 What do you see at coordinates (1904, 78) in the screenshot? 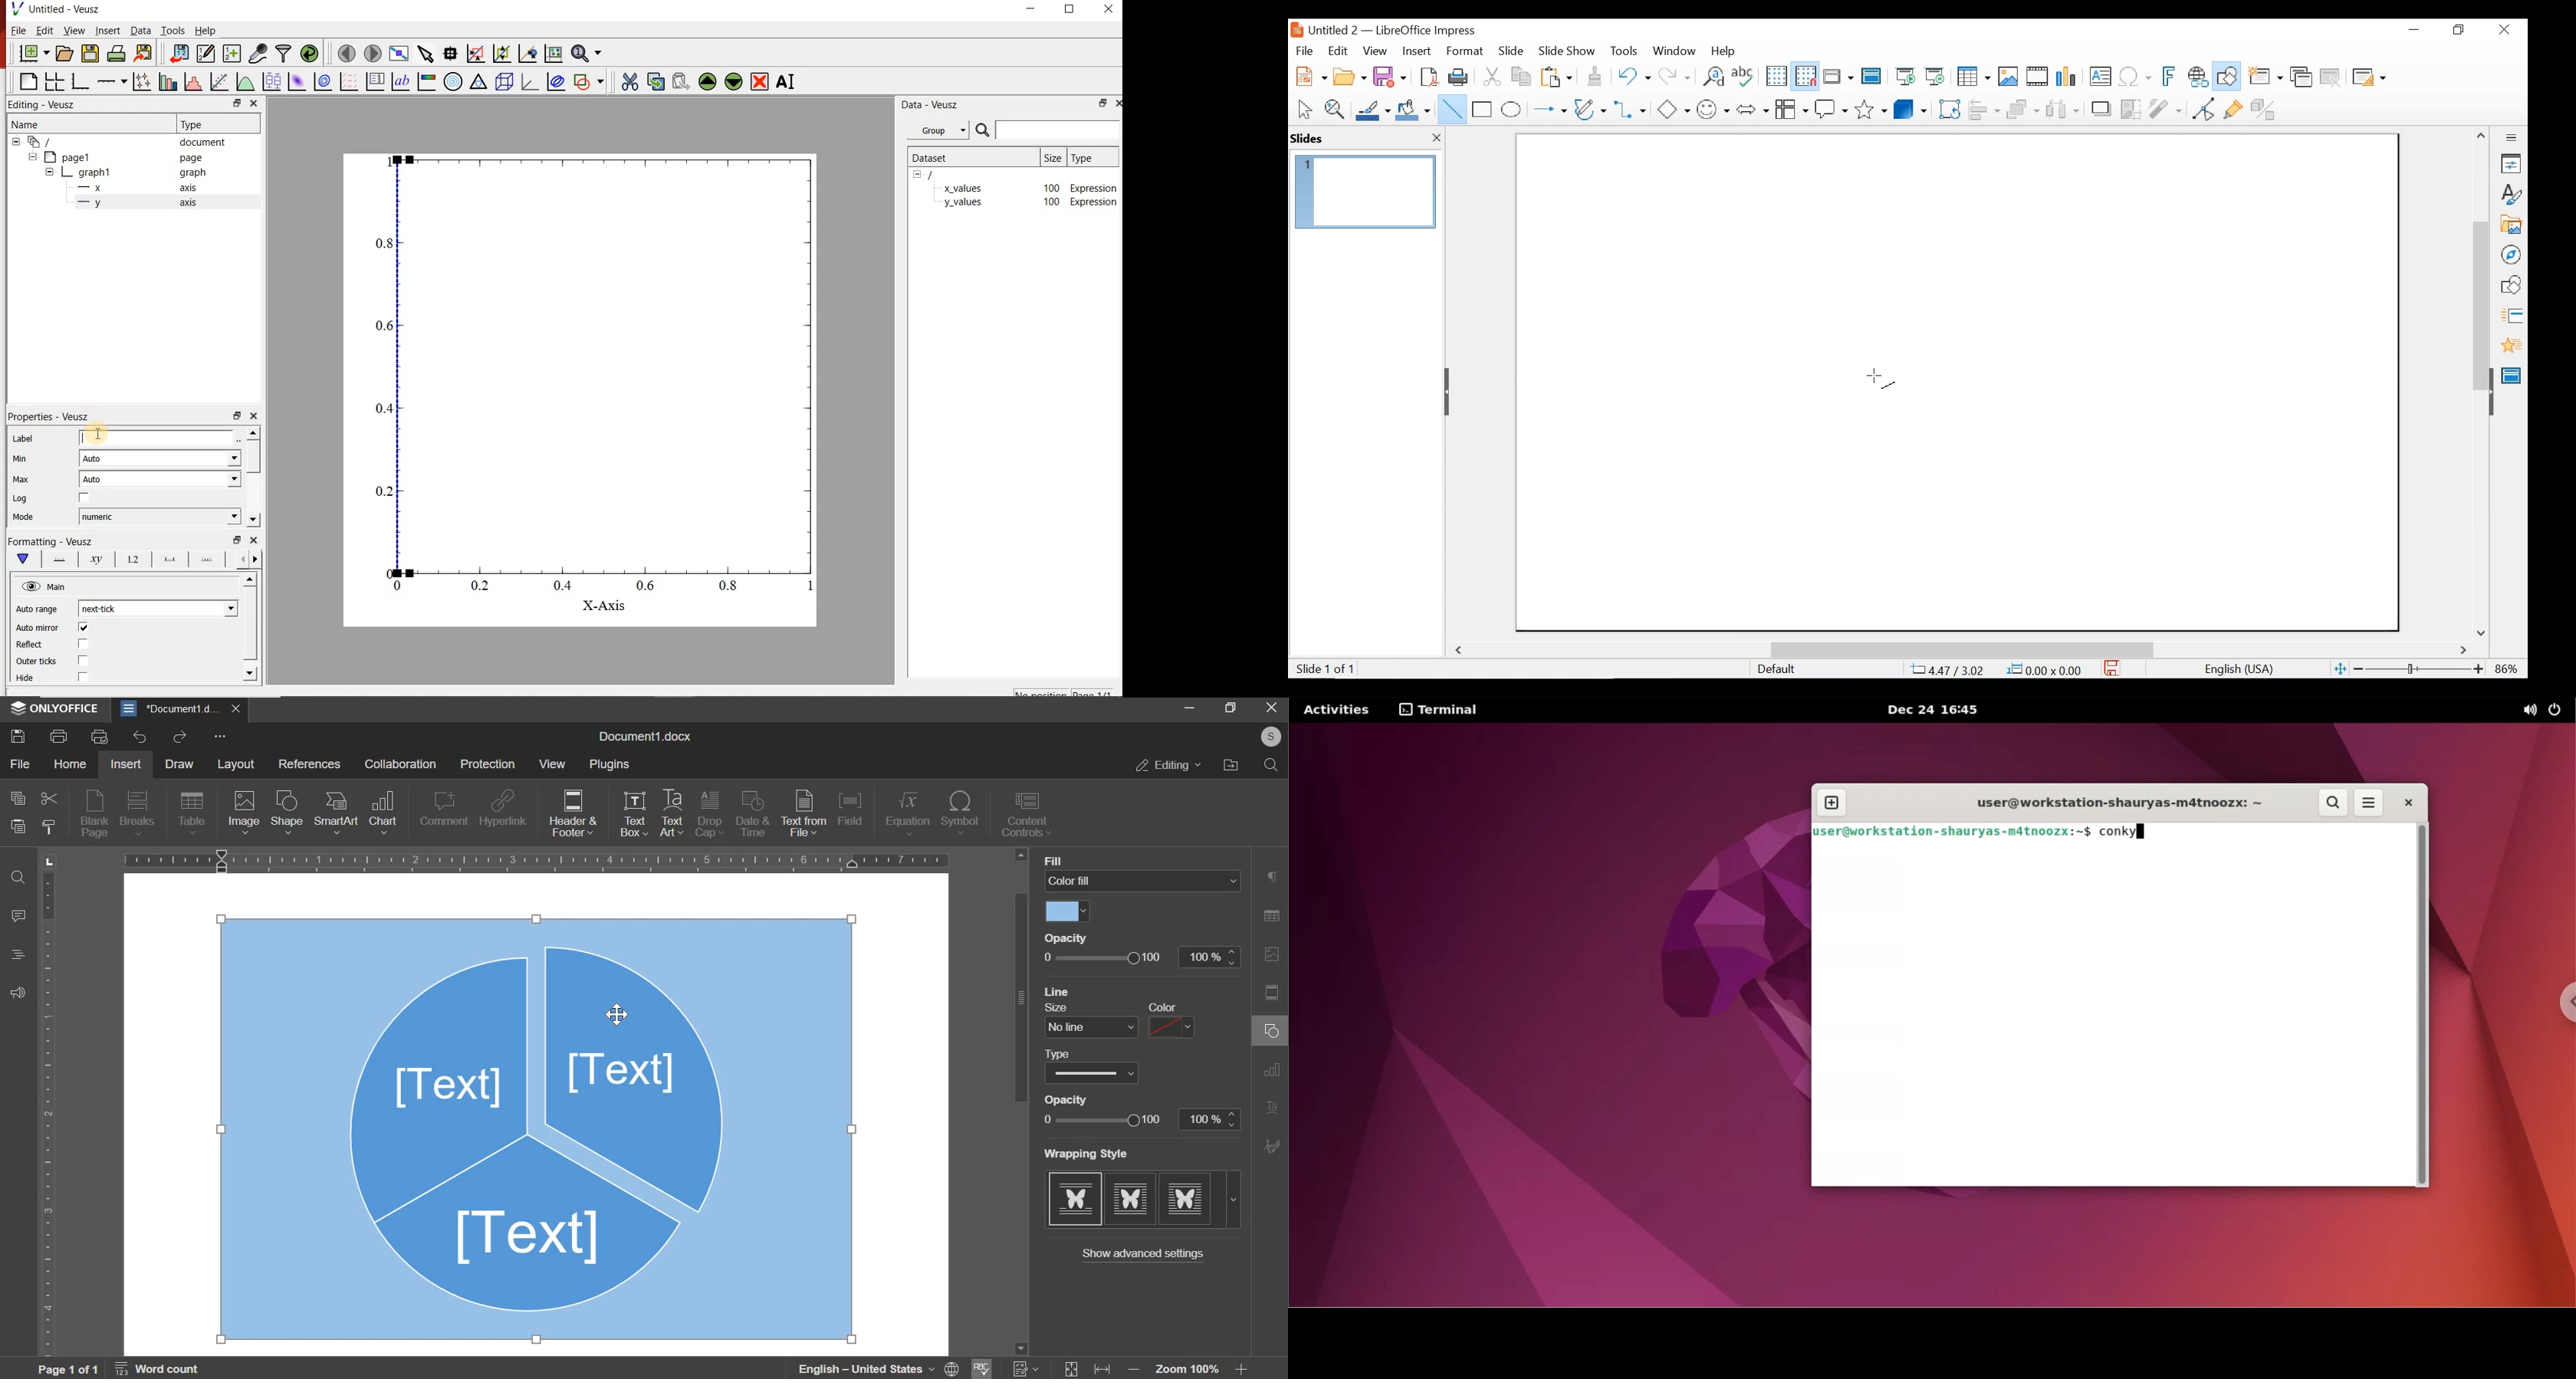
I see `Start from First Slide` at bounding box center [1904, 78].